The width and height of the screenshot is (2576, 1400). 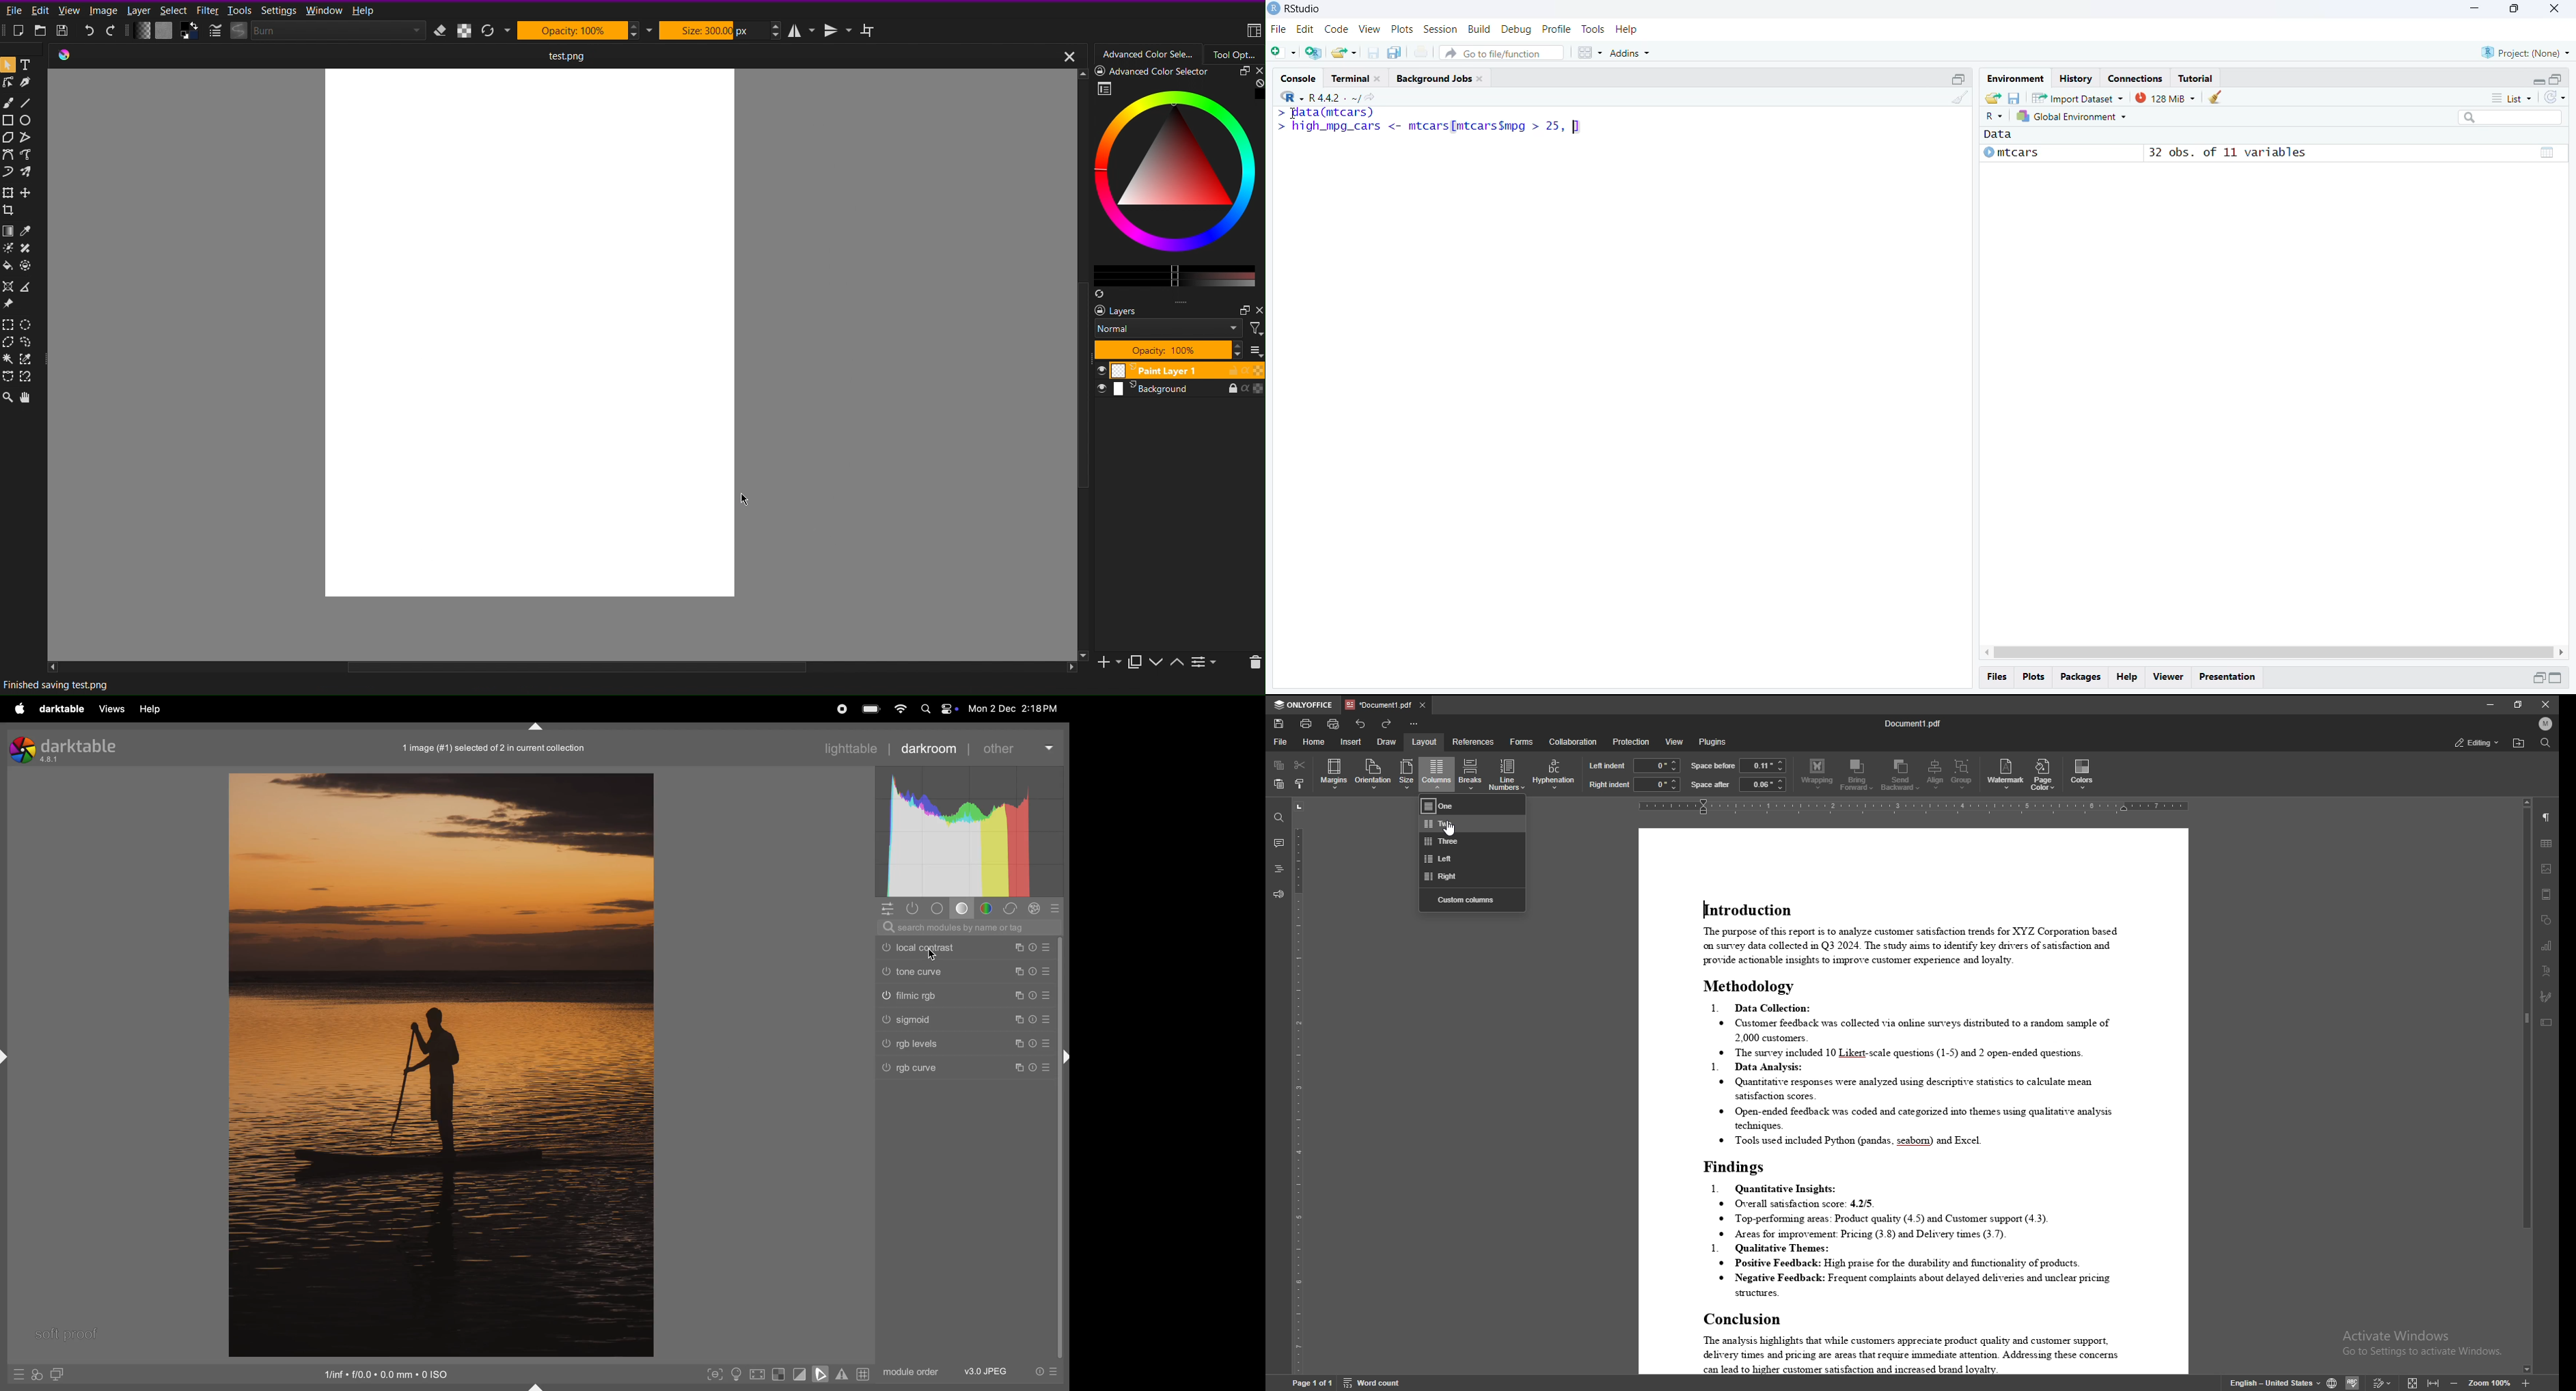 What do you see at coordinates (2032, 677) in the screenshot?
I see `Plots` at bounding box center [2032, 677].